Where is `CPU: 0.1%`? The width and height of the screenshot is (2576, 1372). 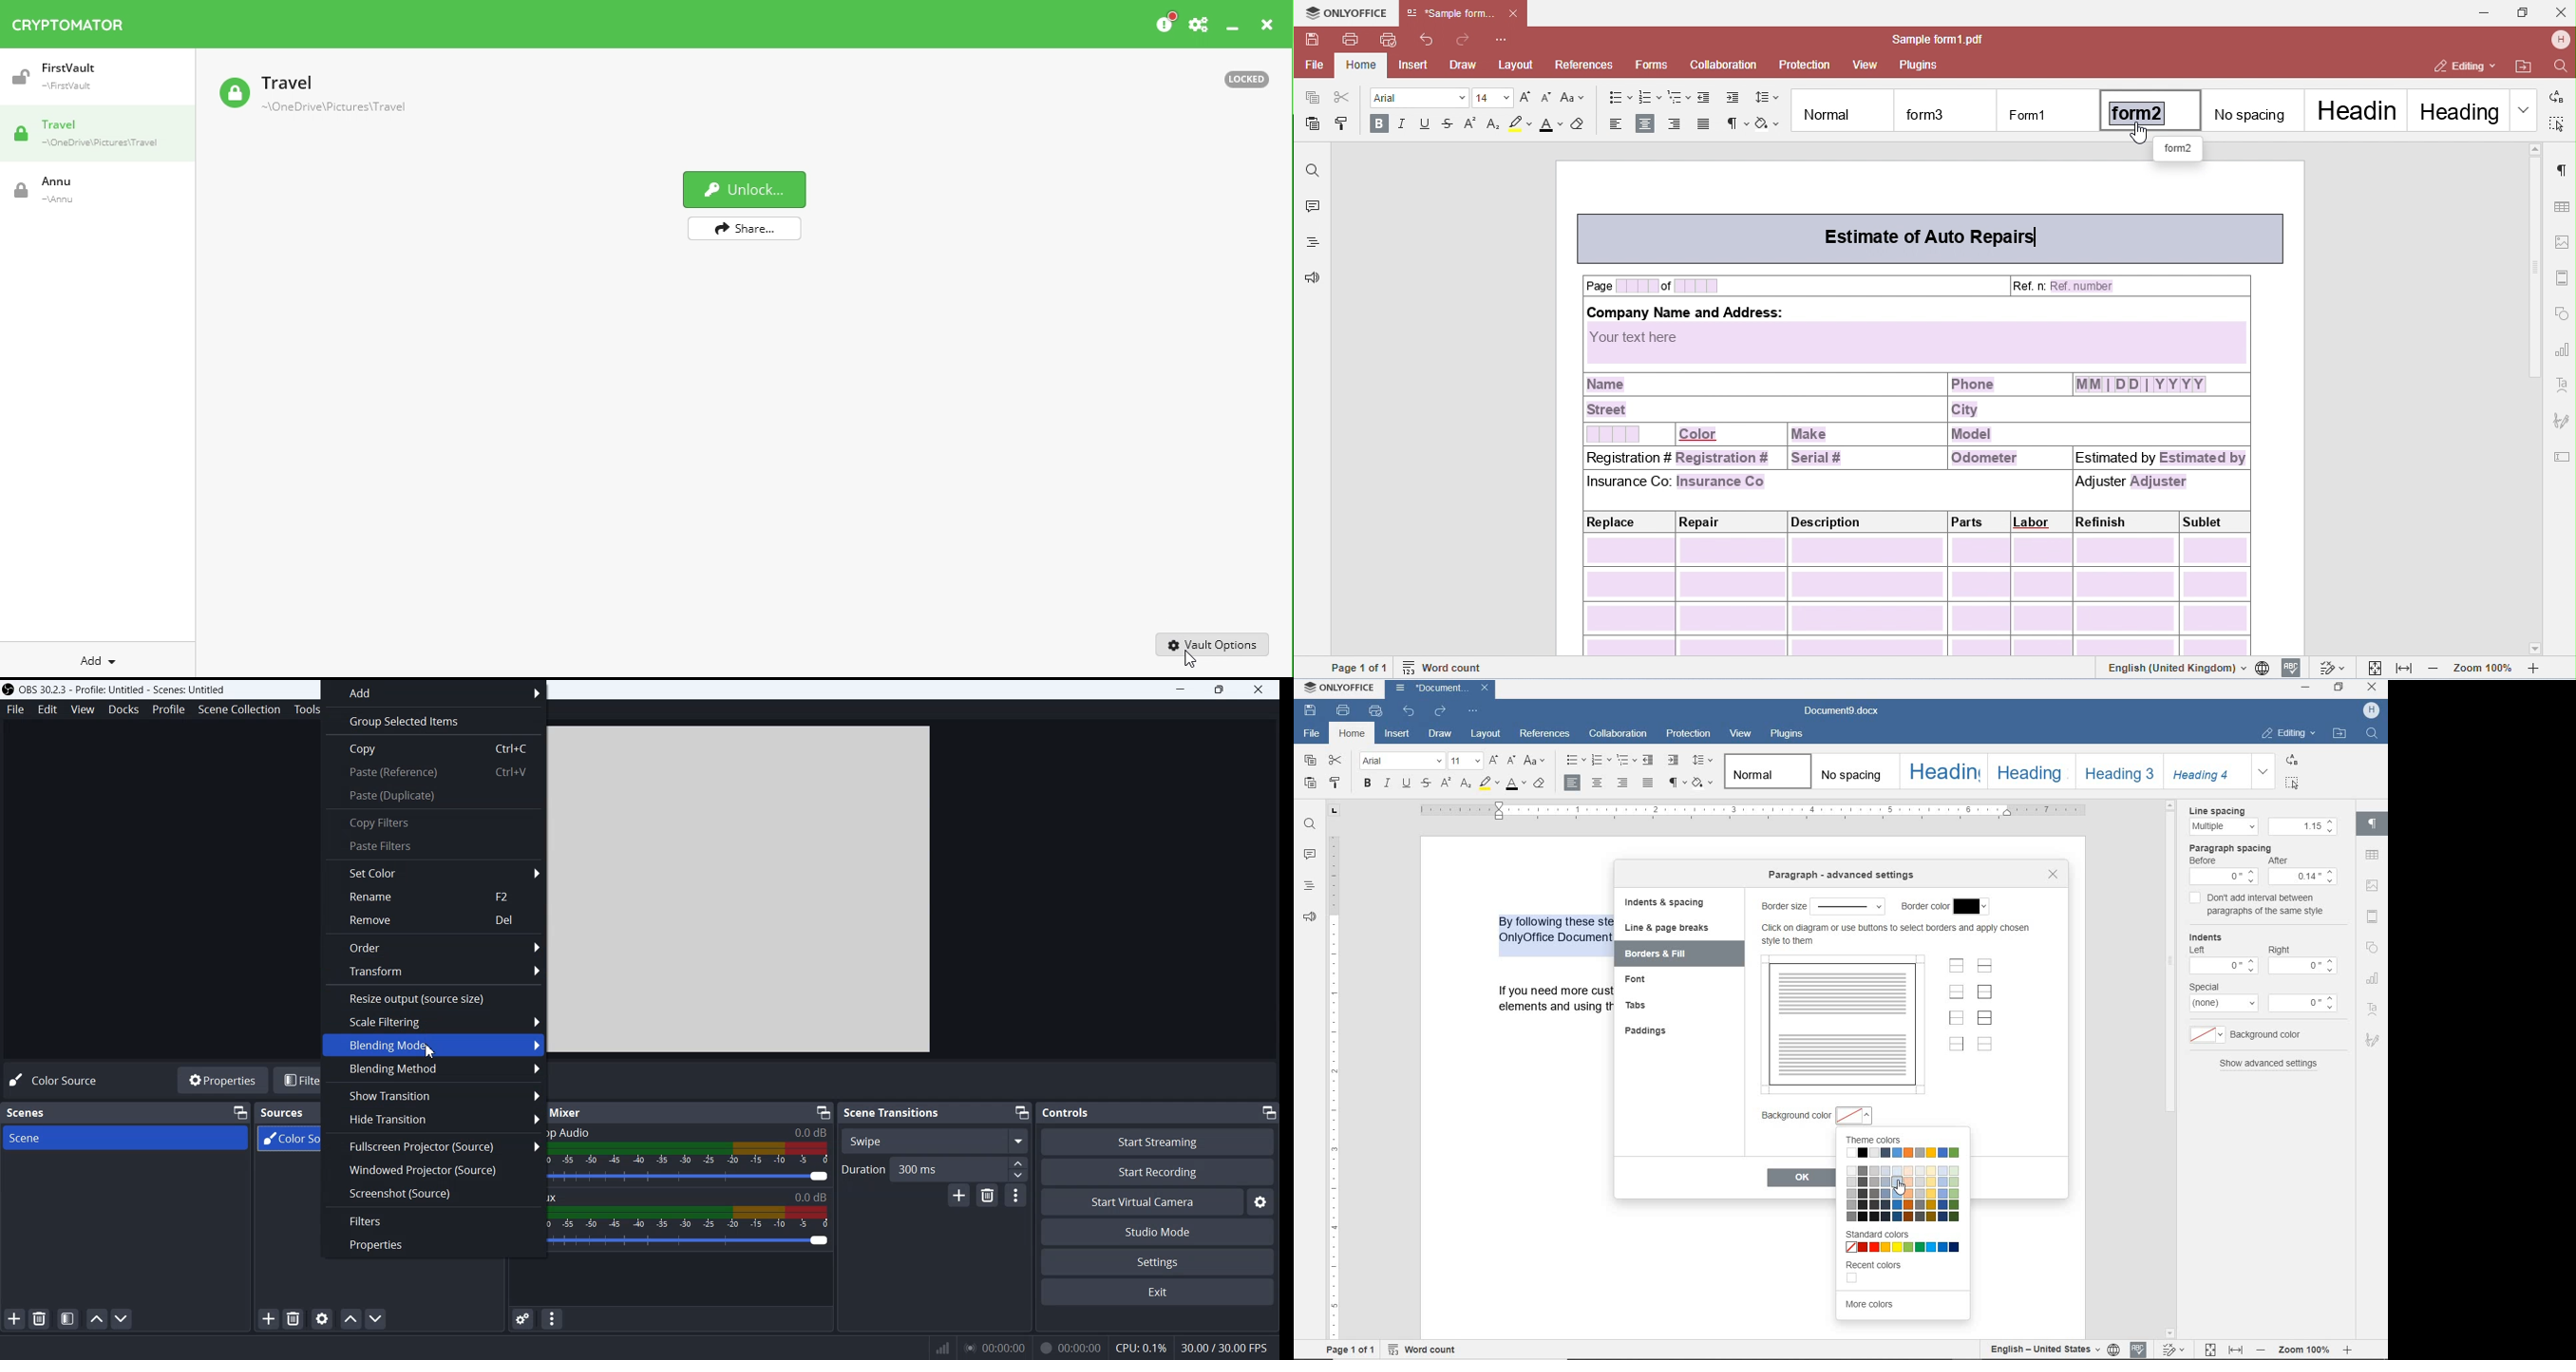 CPU: 0.1% is located at coordinates (1137, 1346).